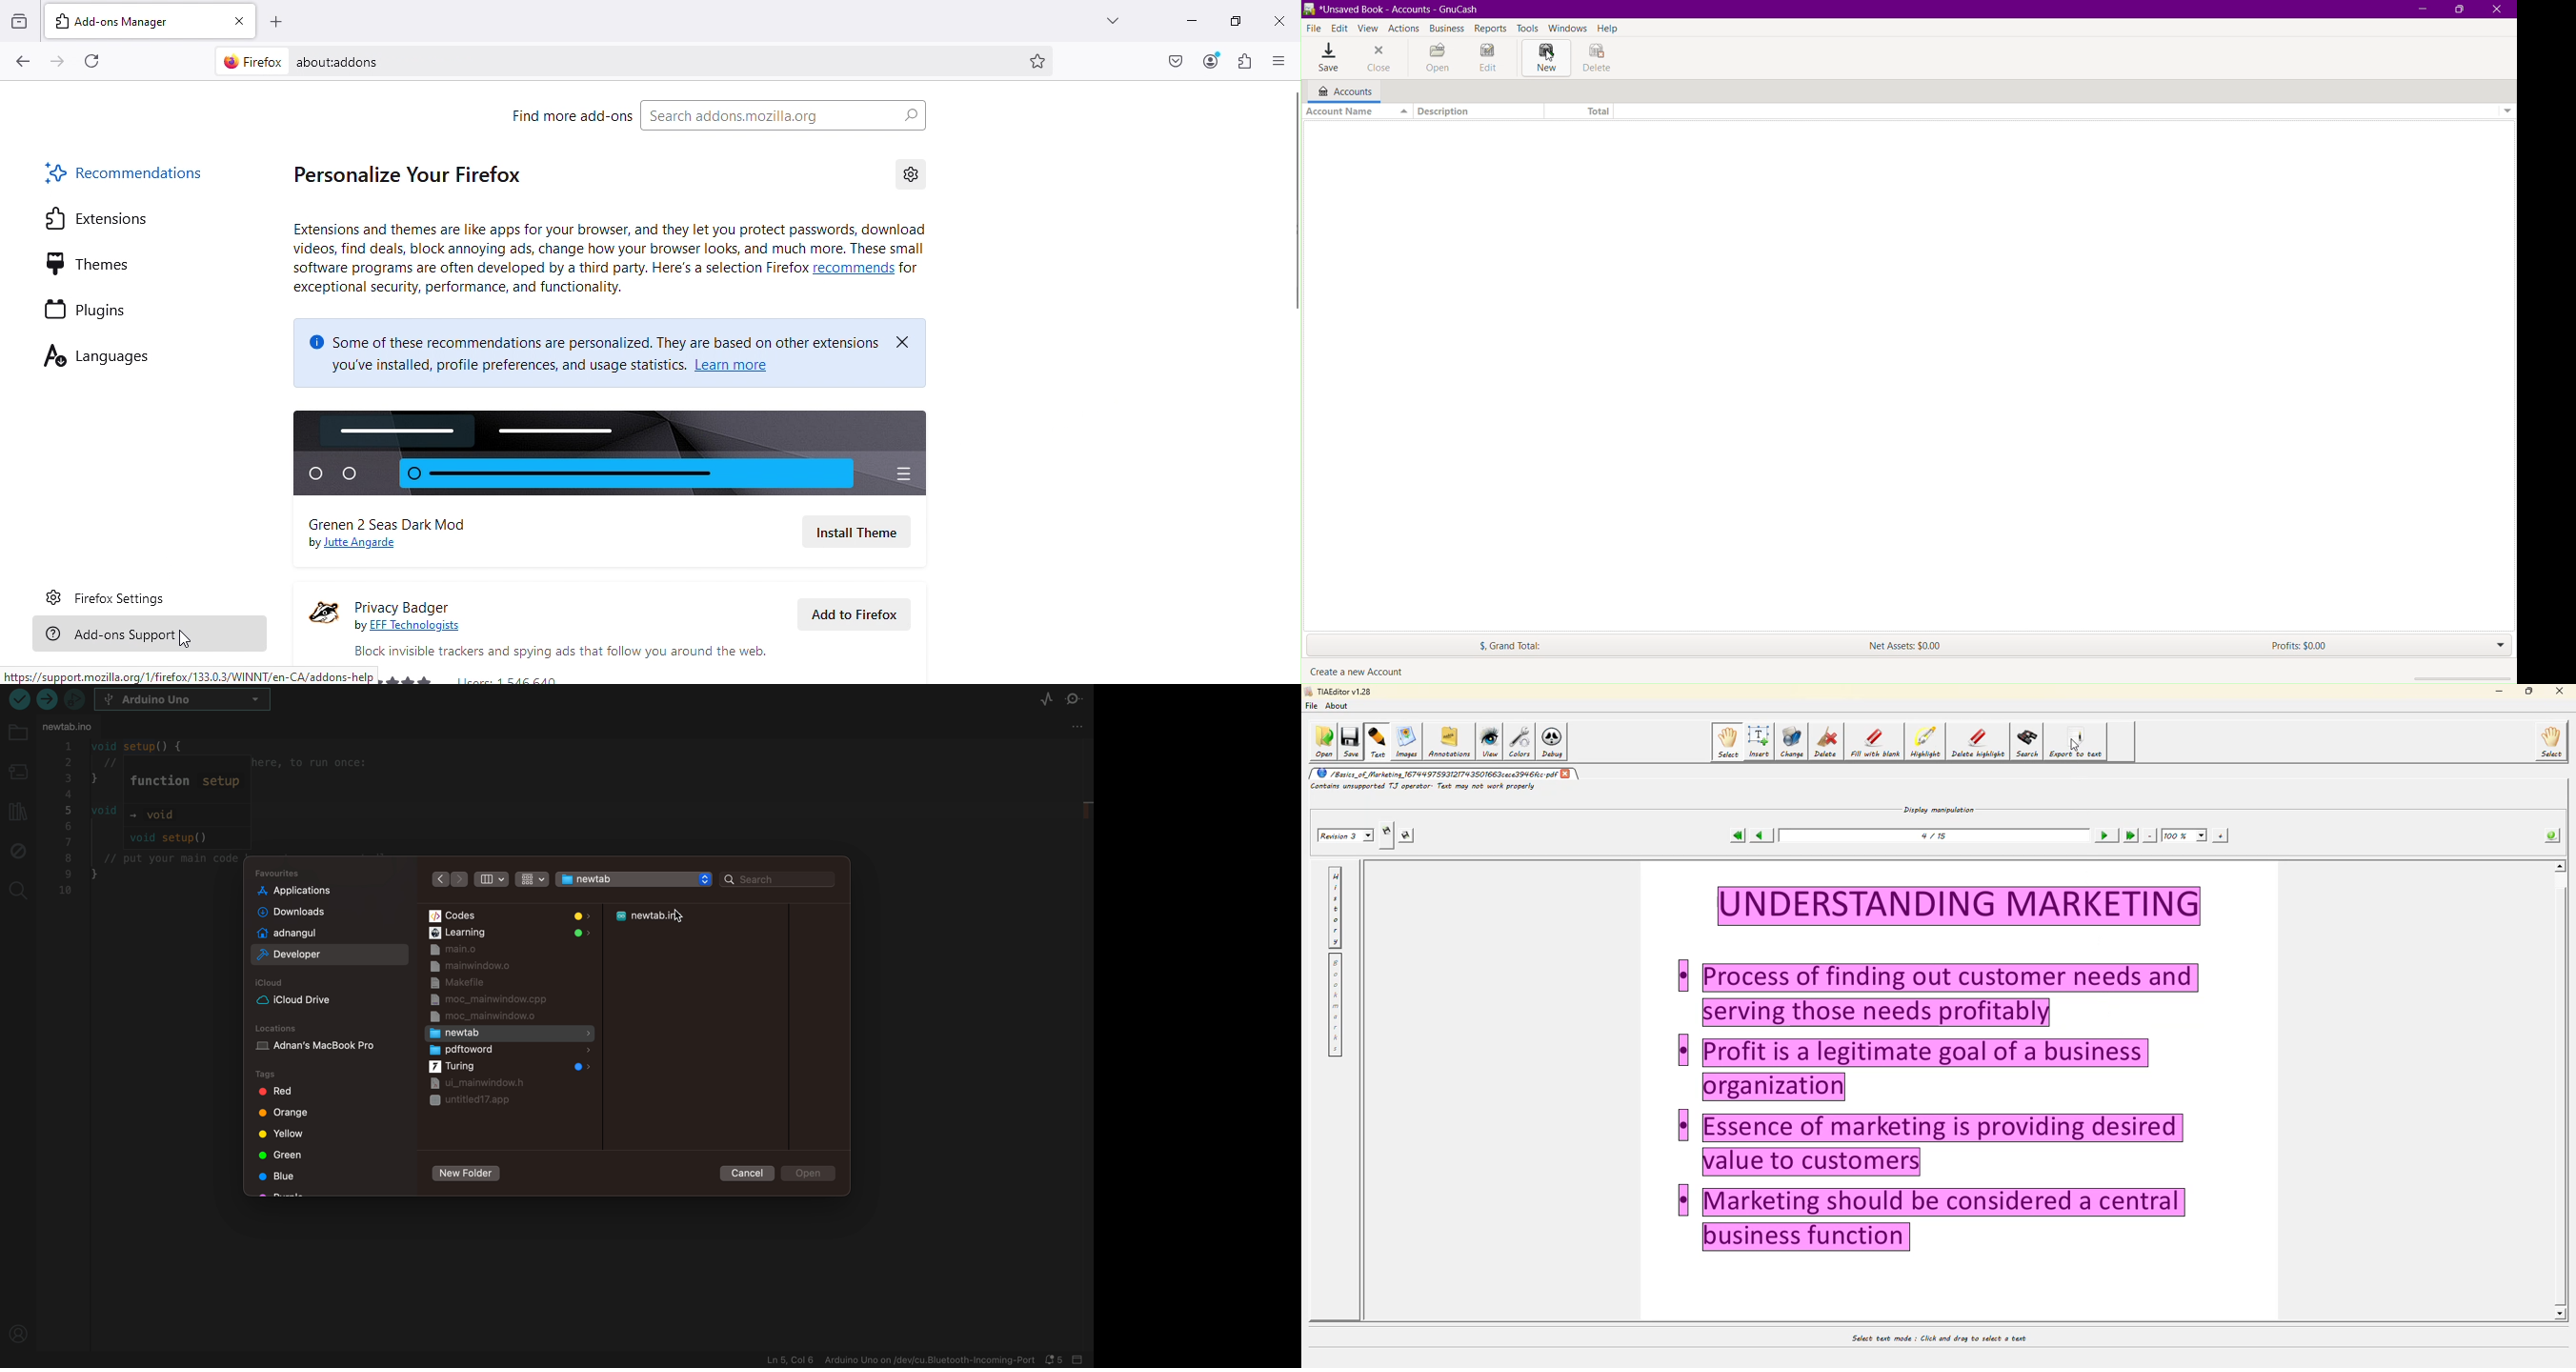 The image size is (2576, 1372). What do you see at coordinates (916, 174) in the screenshot?
I see `Tools for all add-ons` at bounding box center [916, 174].